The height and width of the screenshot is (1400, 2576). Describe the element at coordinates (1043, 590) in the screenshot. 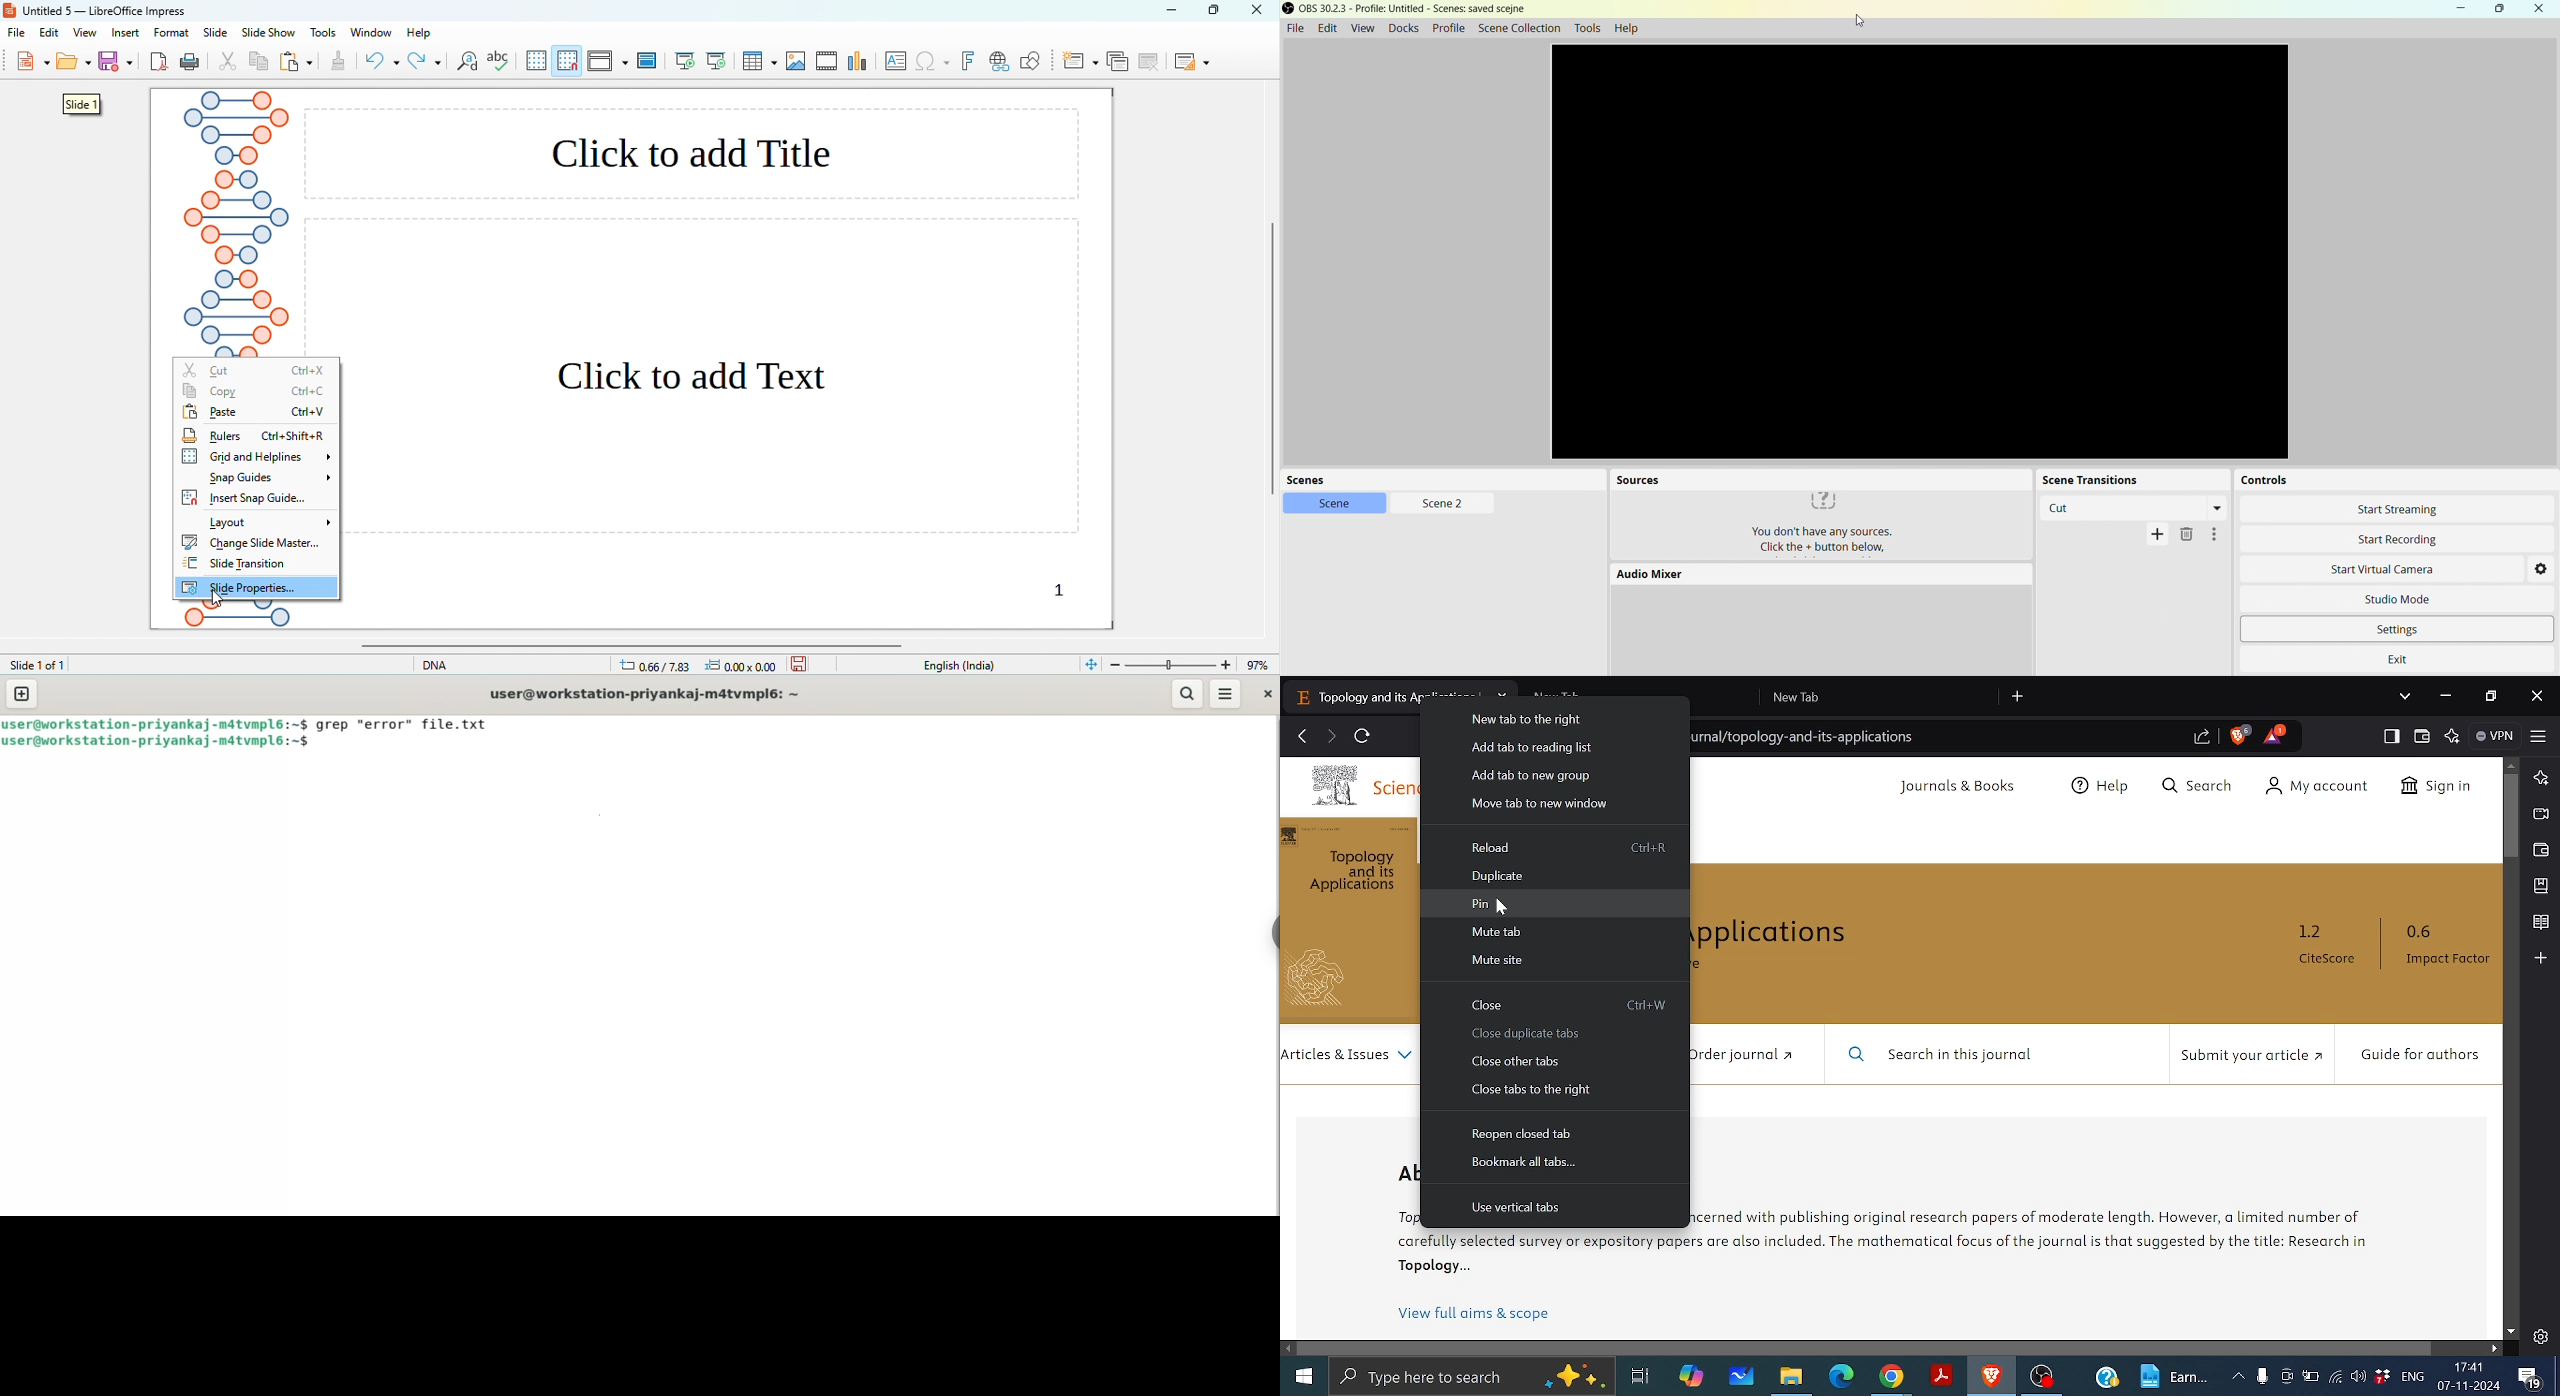

I see `1` at that location.